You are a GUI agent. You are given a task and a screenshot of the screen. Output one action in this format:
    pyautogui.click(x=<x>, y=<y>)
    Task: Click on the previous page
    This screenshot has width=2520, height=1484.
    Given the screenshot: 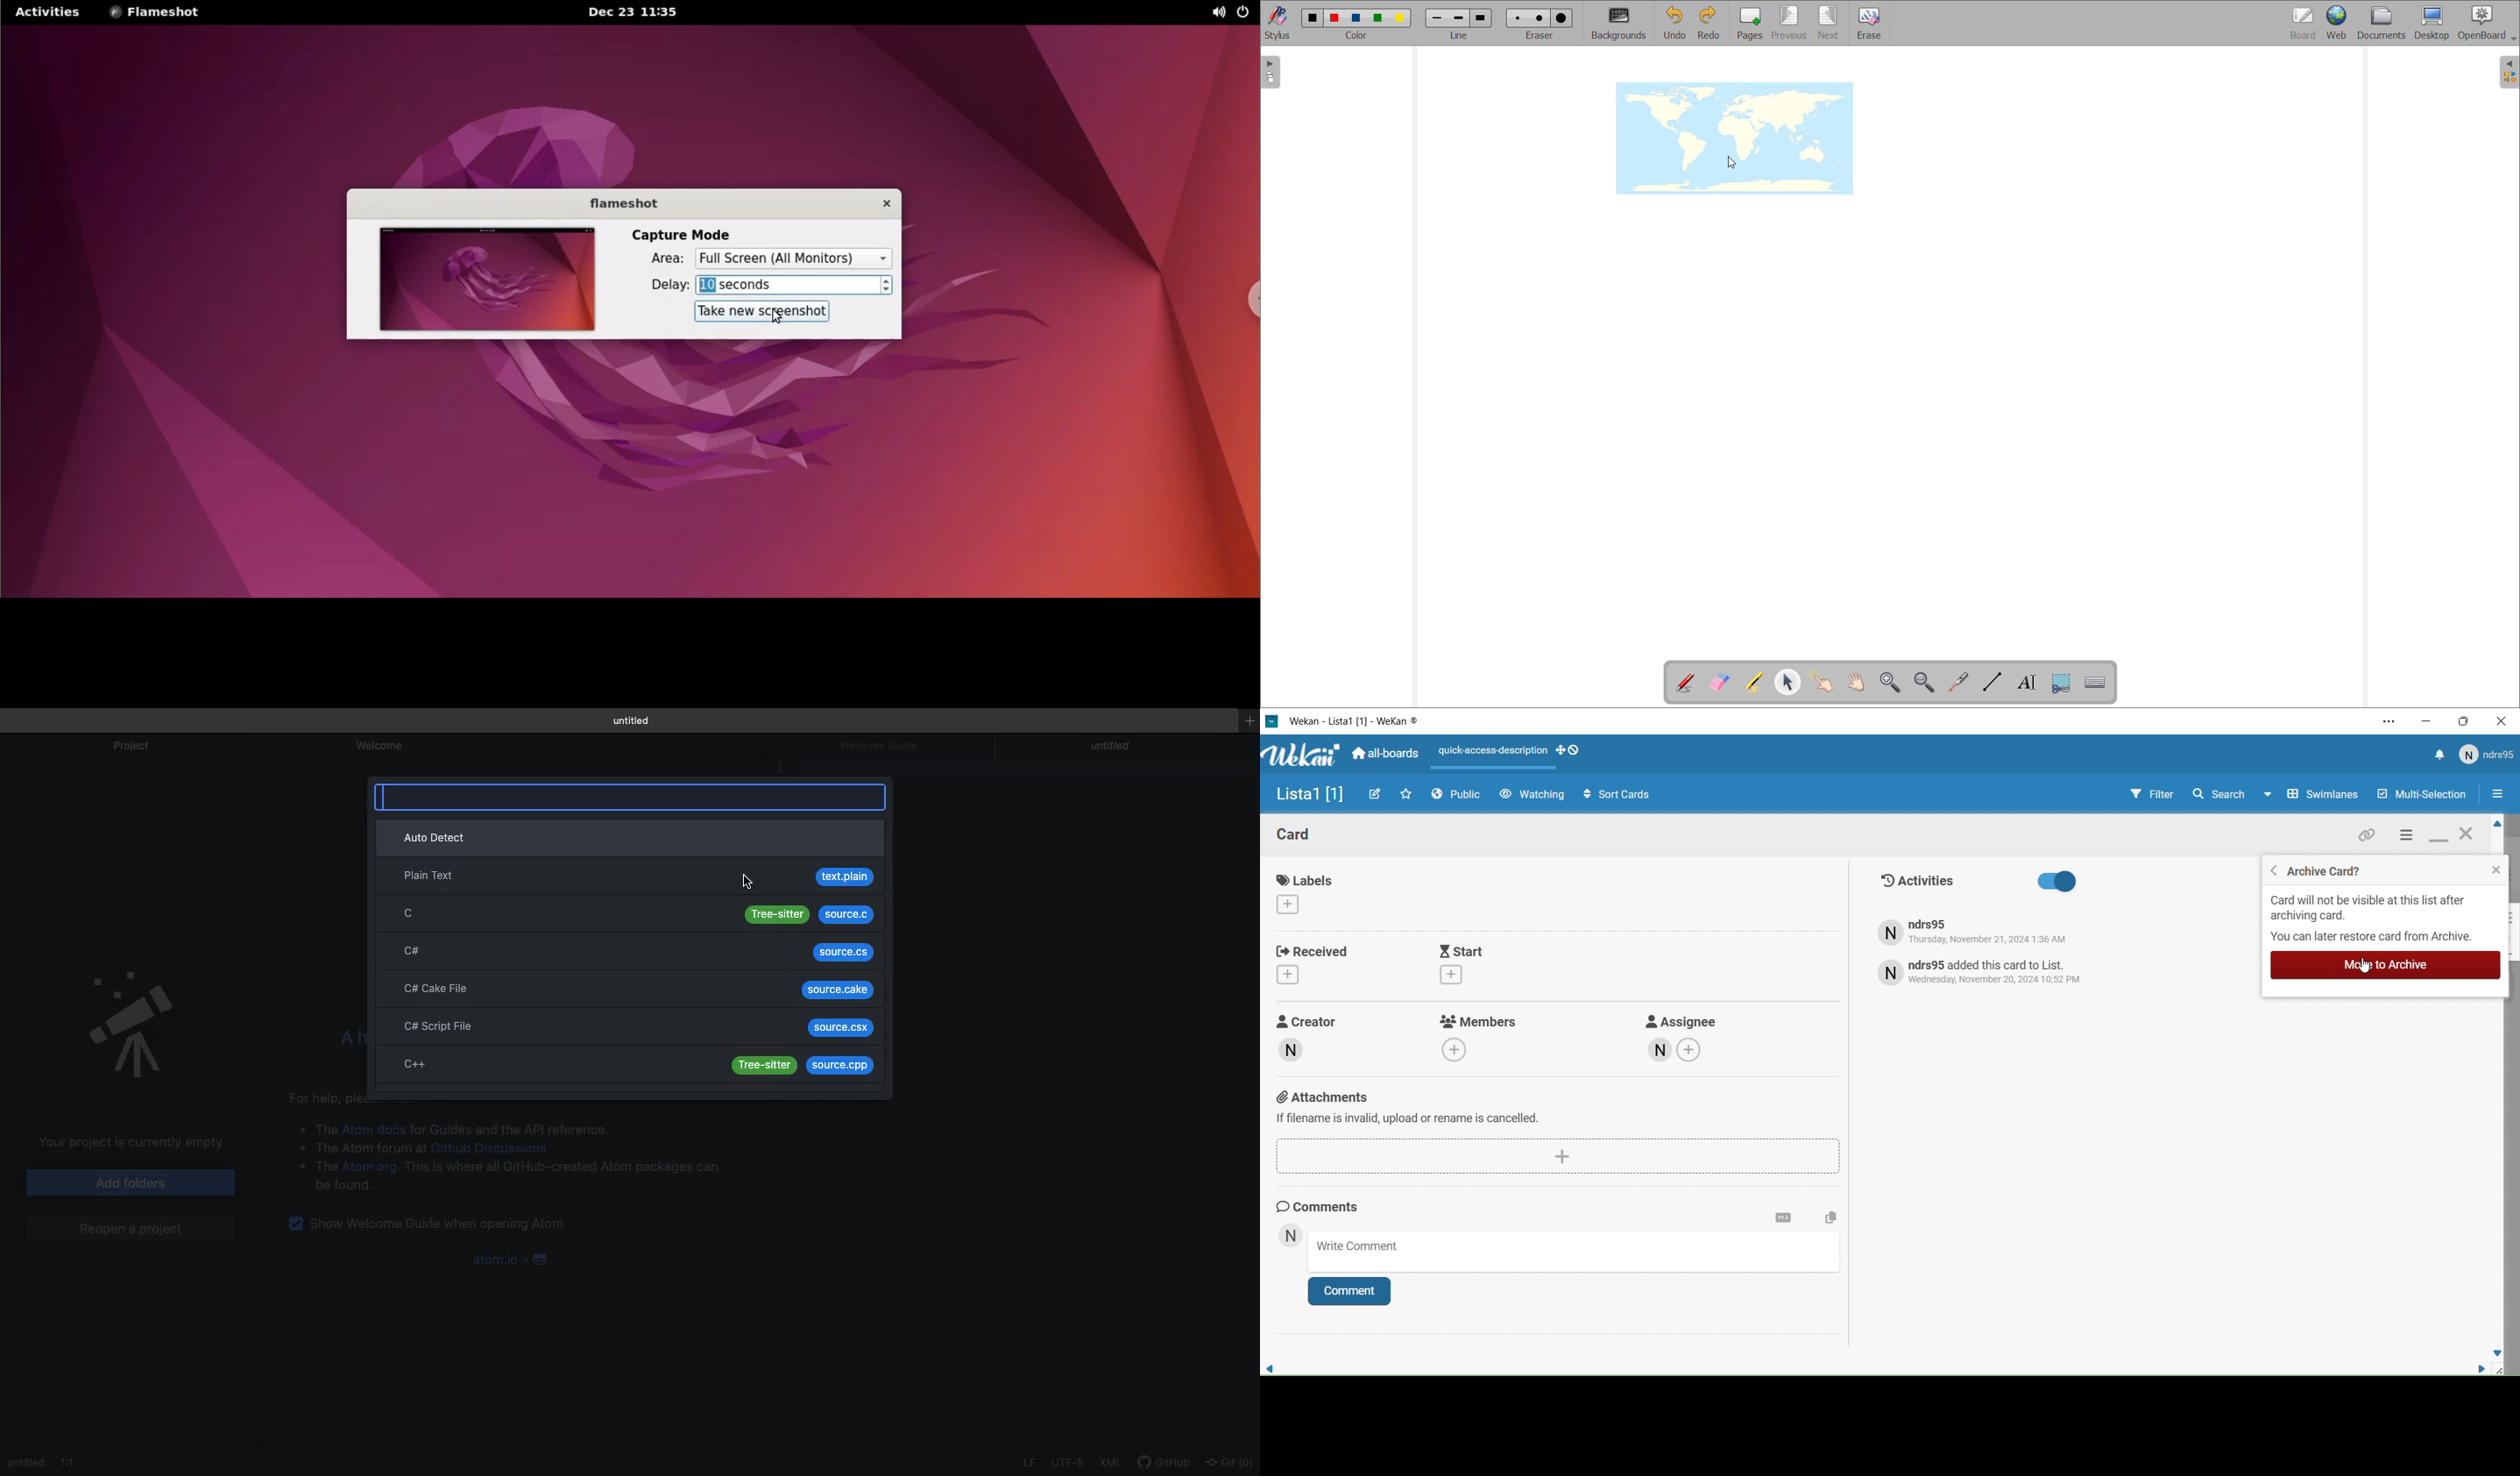 What is the action you would take?
    pyautogui.click(x=1789, y=23)
    